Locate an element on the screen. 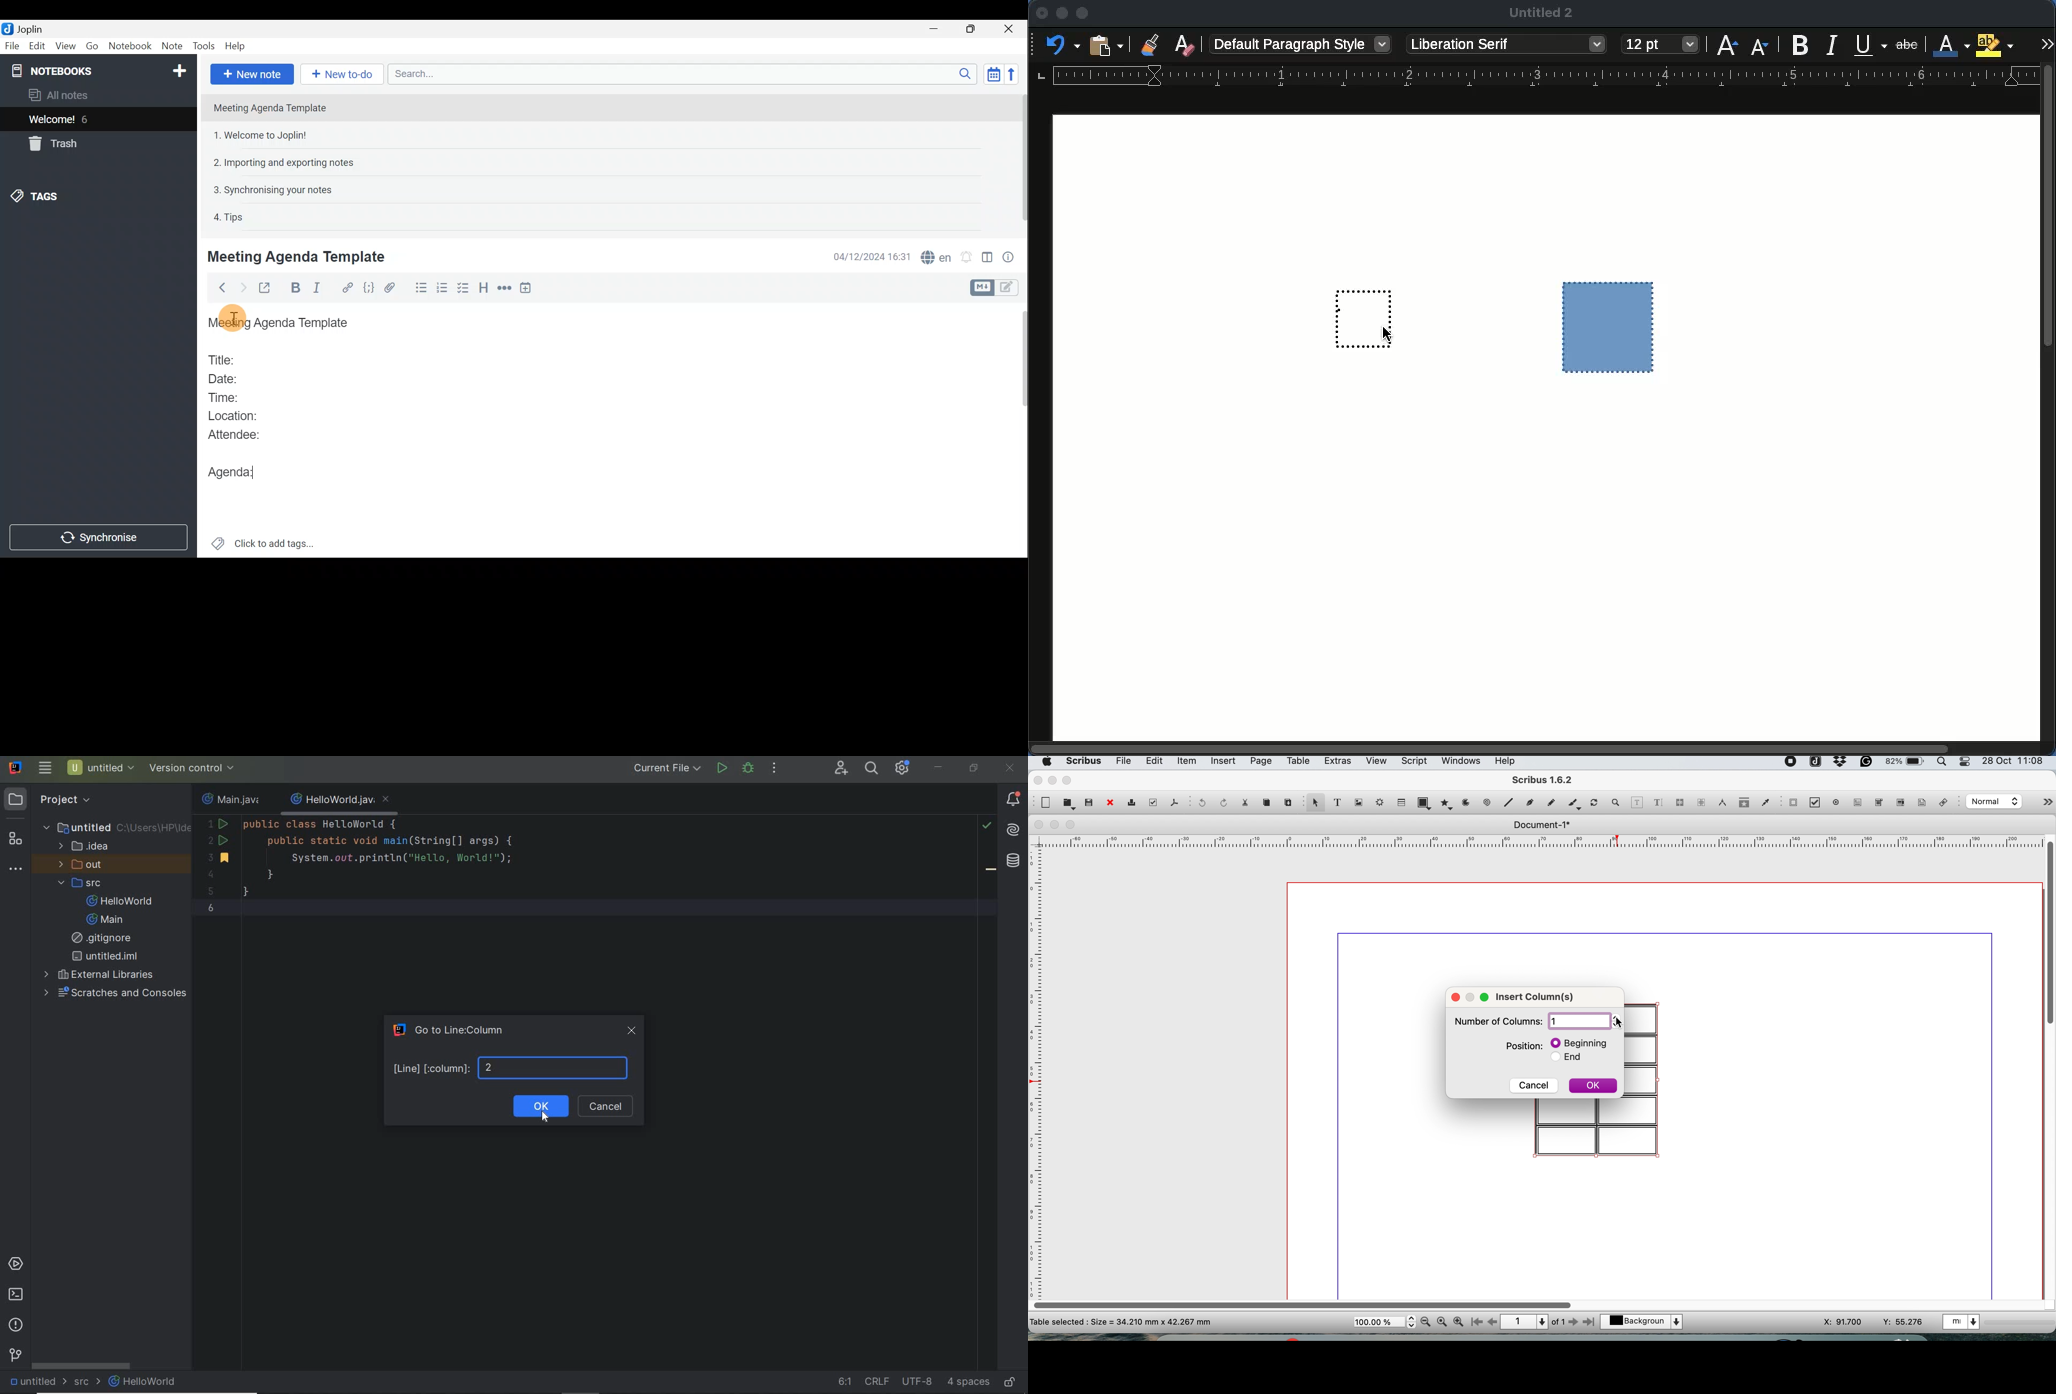 The image size is (2072, 1400). Heading is located at coordinates (483, 291).